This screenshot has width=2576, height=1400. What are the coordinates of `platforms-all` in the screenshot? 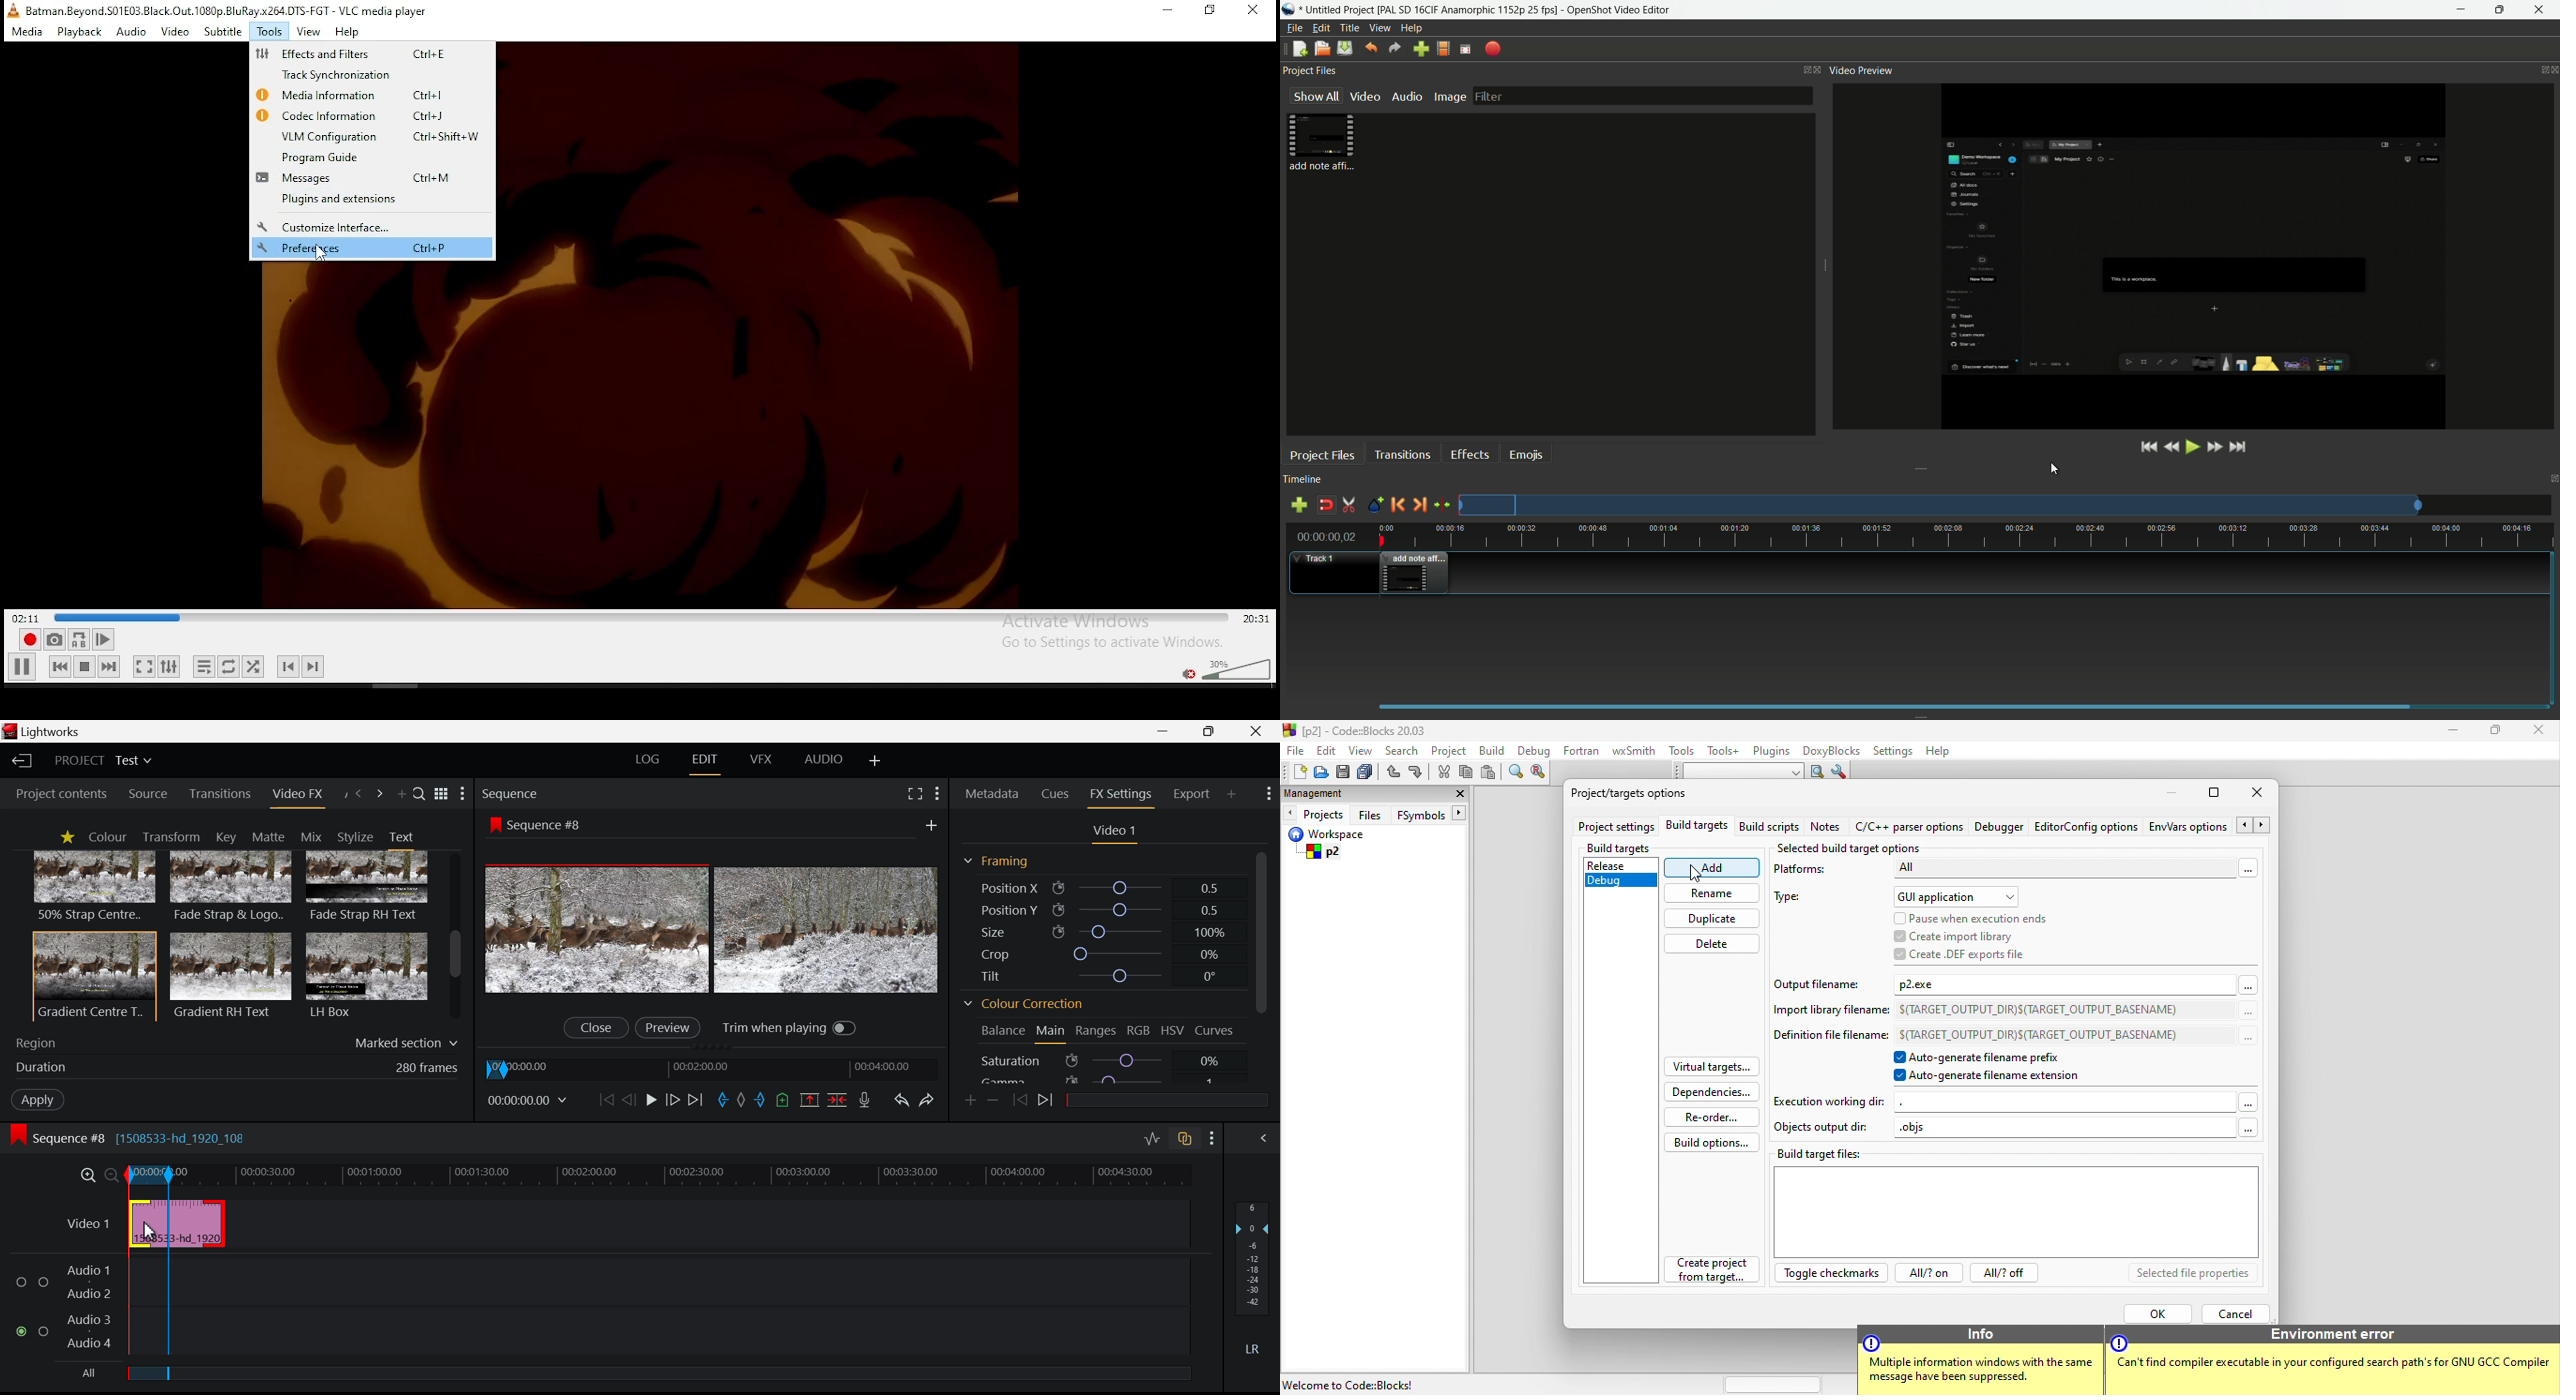 It's located at (2019, 873).